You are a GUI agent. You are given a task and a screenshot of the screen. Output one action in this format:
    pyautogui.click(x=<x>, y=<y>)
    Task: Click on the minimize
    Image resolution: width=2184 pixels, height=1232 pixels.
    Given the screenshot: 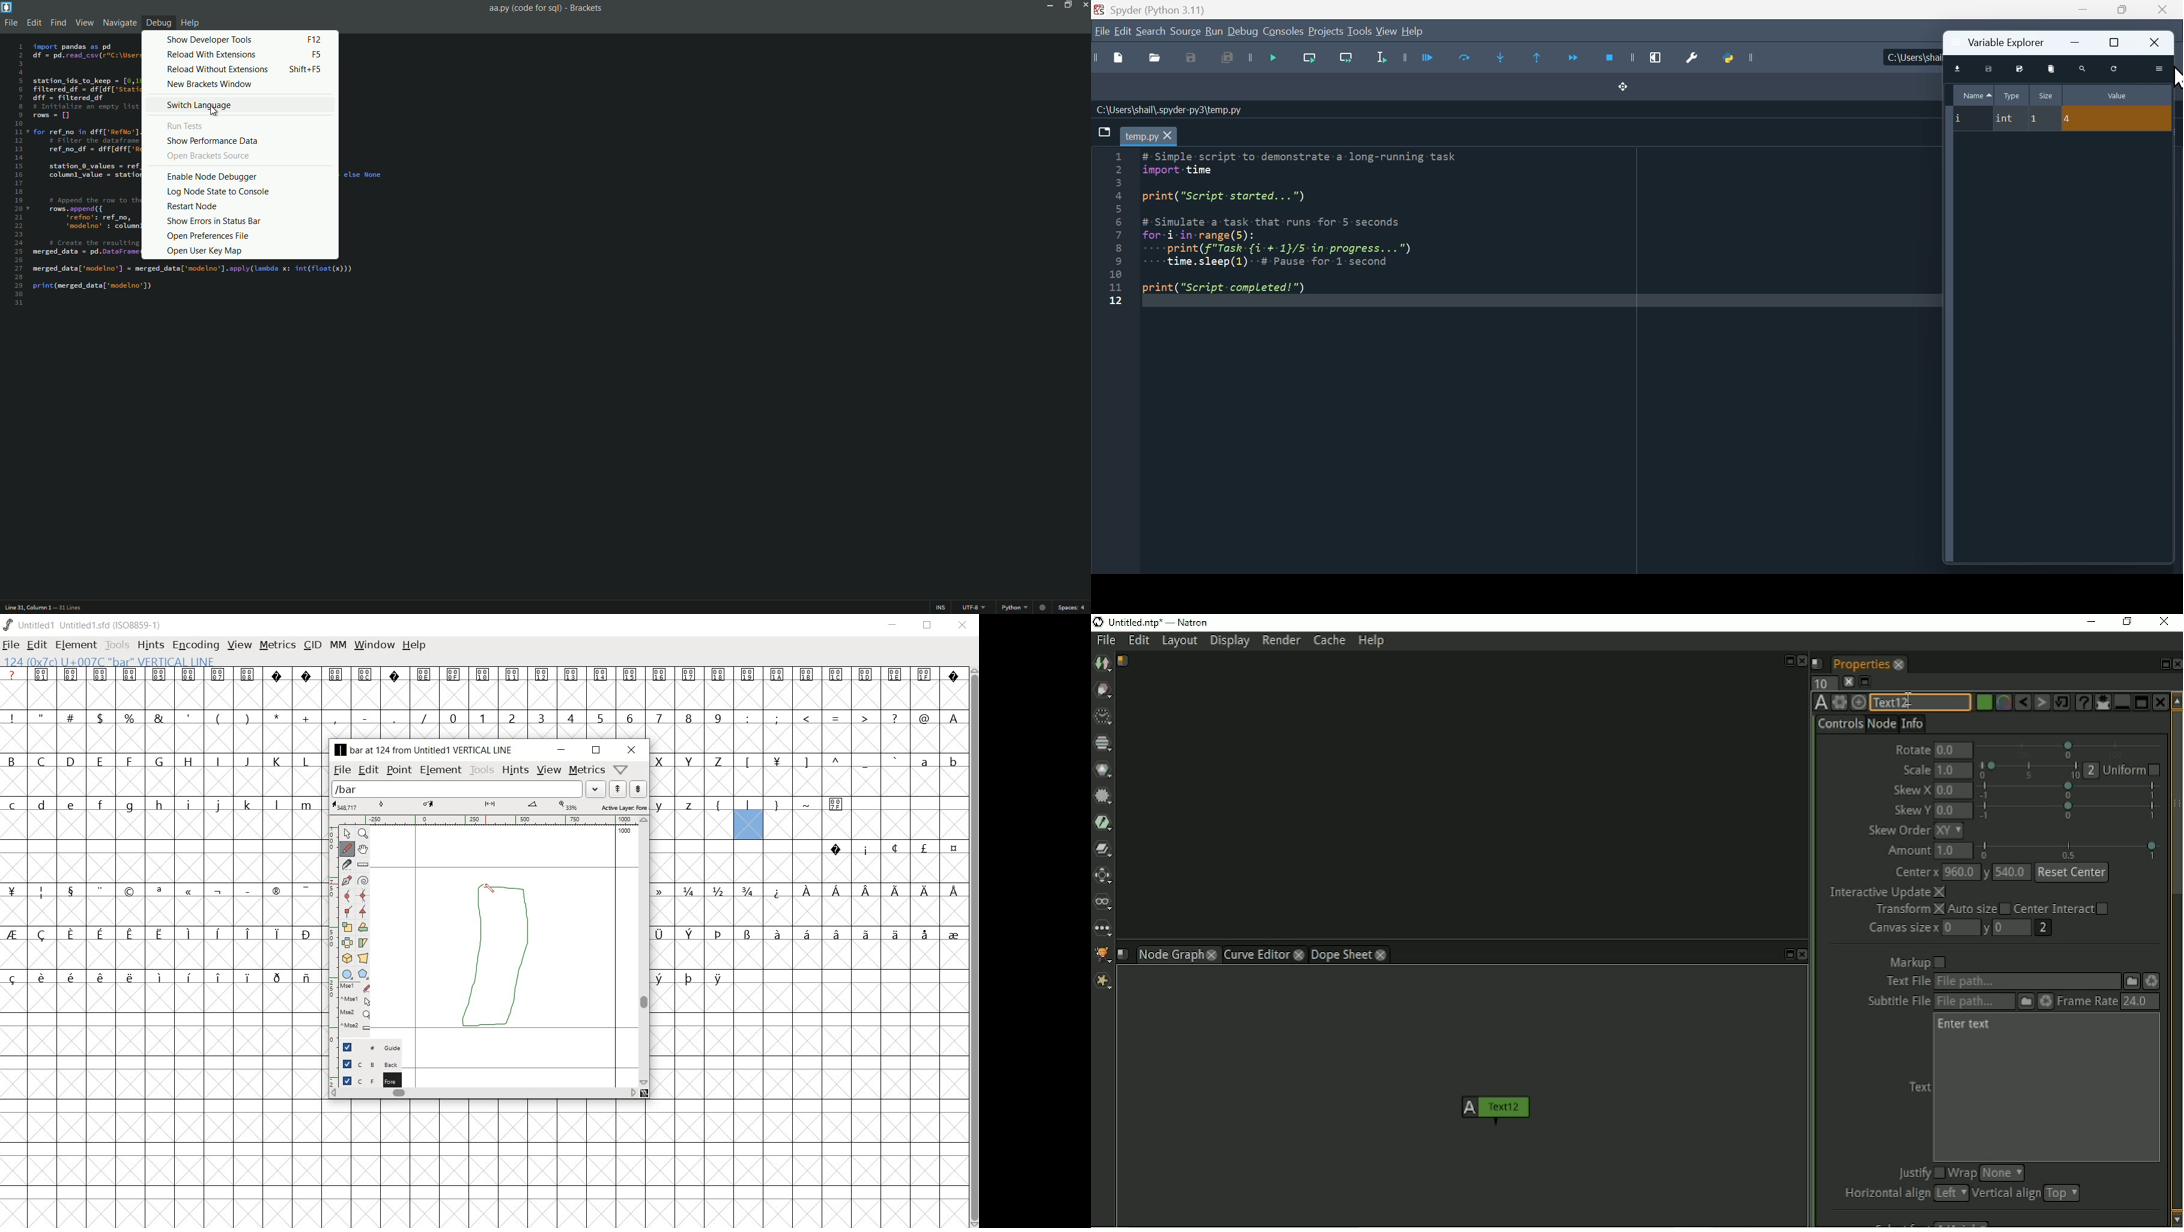 What is the action you would take?
    pyautogui.click(x=893, y=625)
    